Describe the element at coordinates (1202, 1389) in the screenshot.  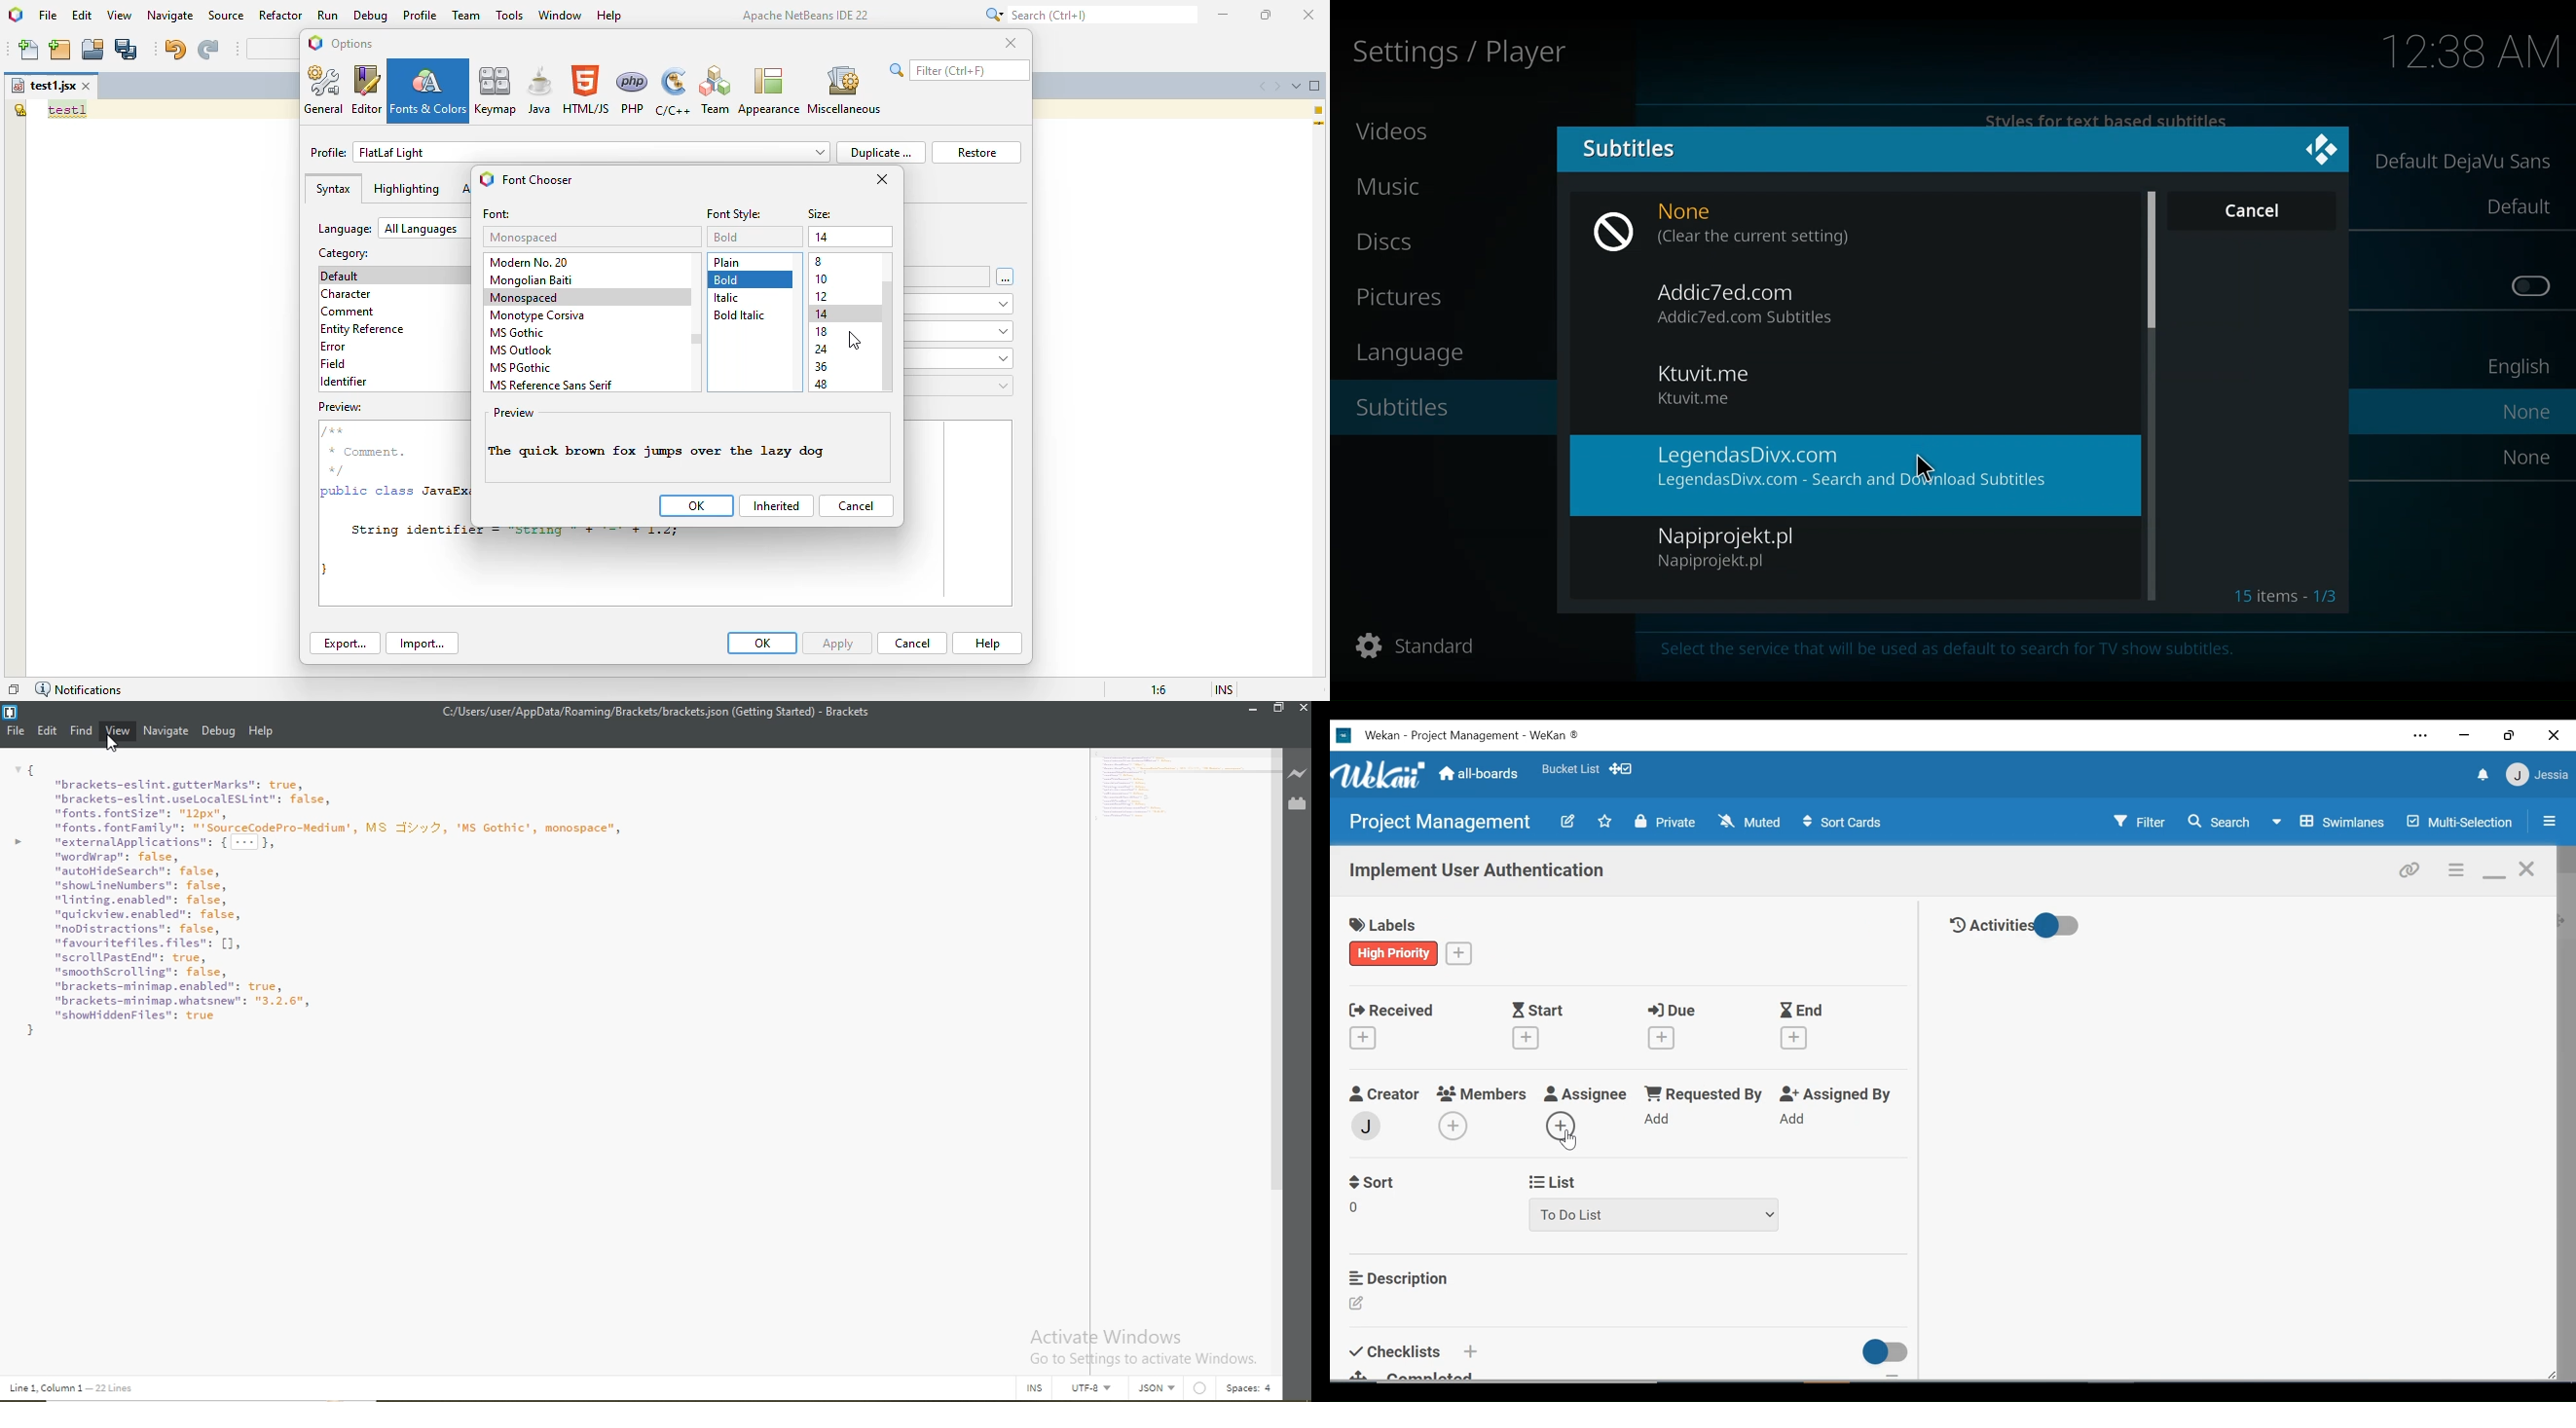
I see `Circle` at that location.